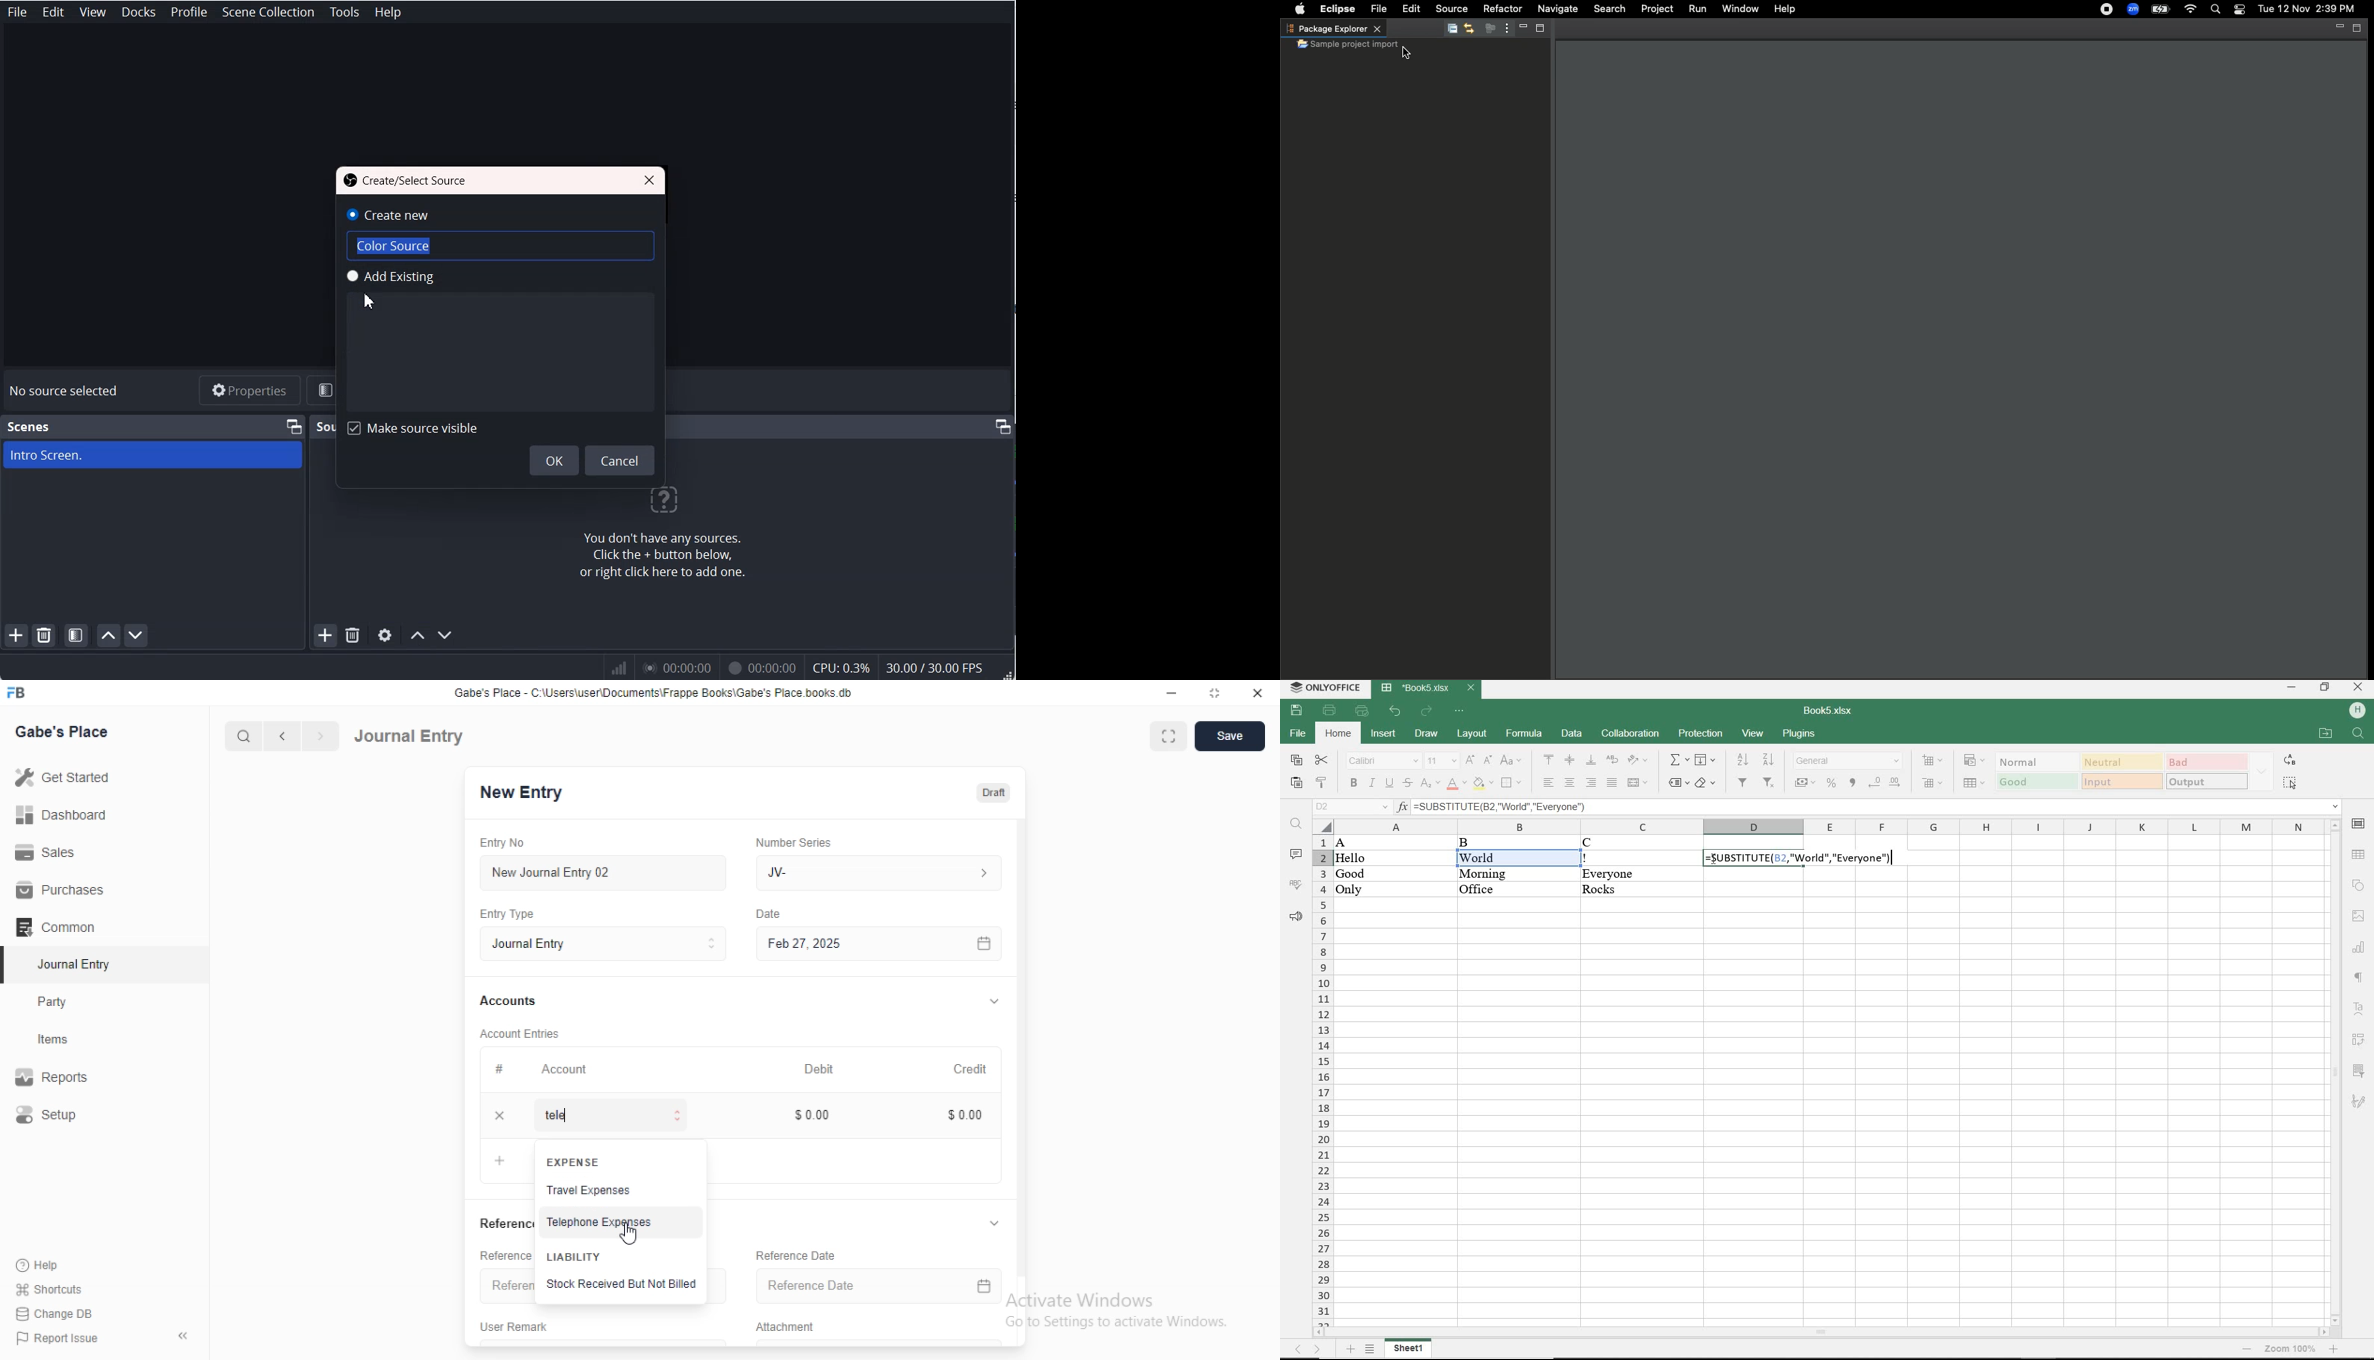 The image size is (2380, 1372). Describe the element at coordinates (649, 179) in the screenshot. I see `Close` at that location.